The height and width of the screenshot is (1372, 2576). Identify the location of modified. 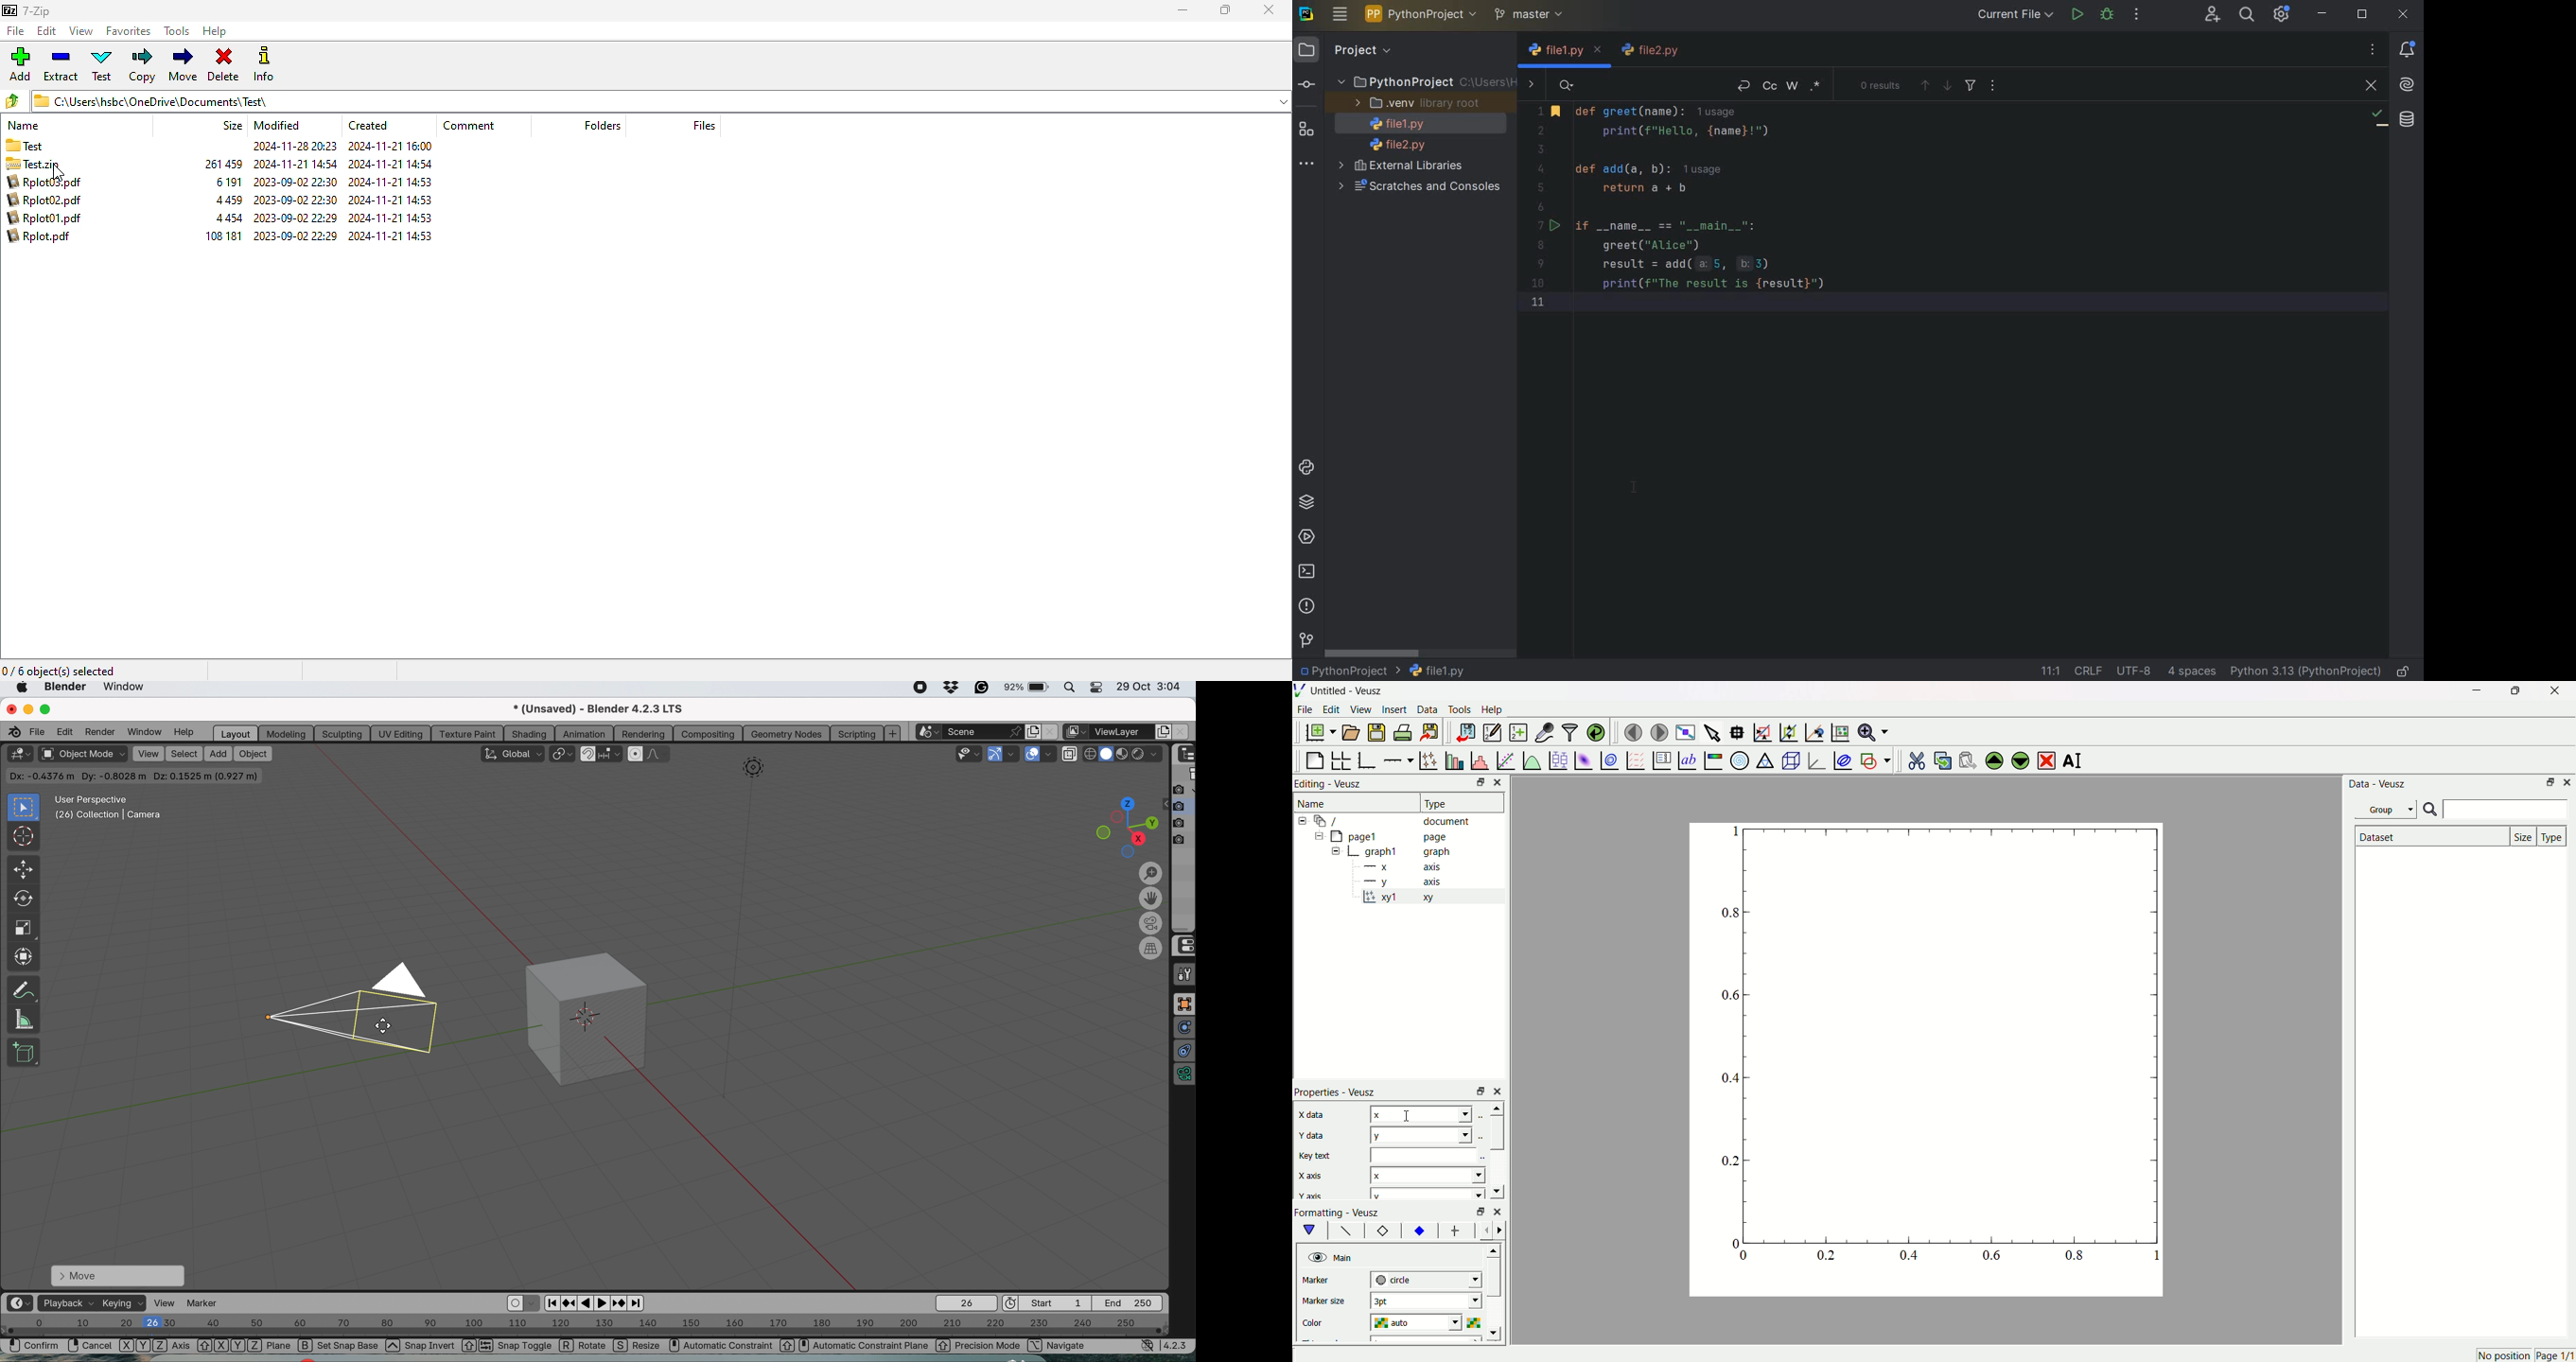
(278, 125).